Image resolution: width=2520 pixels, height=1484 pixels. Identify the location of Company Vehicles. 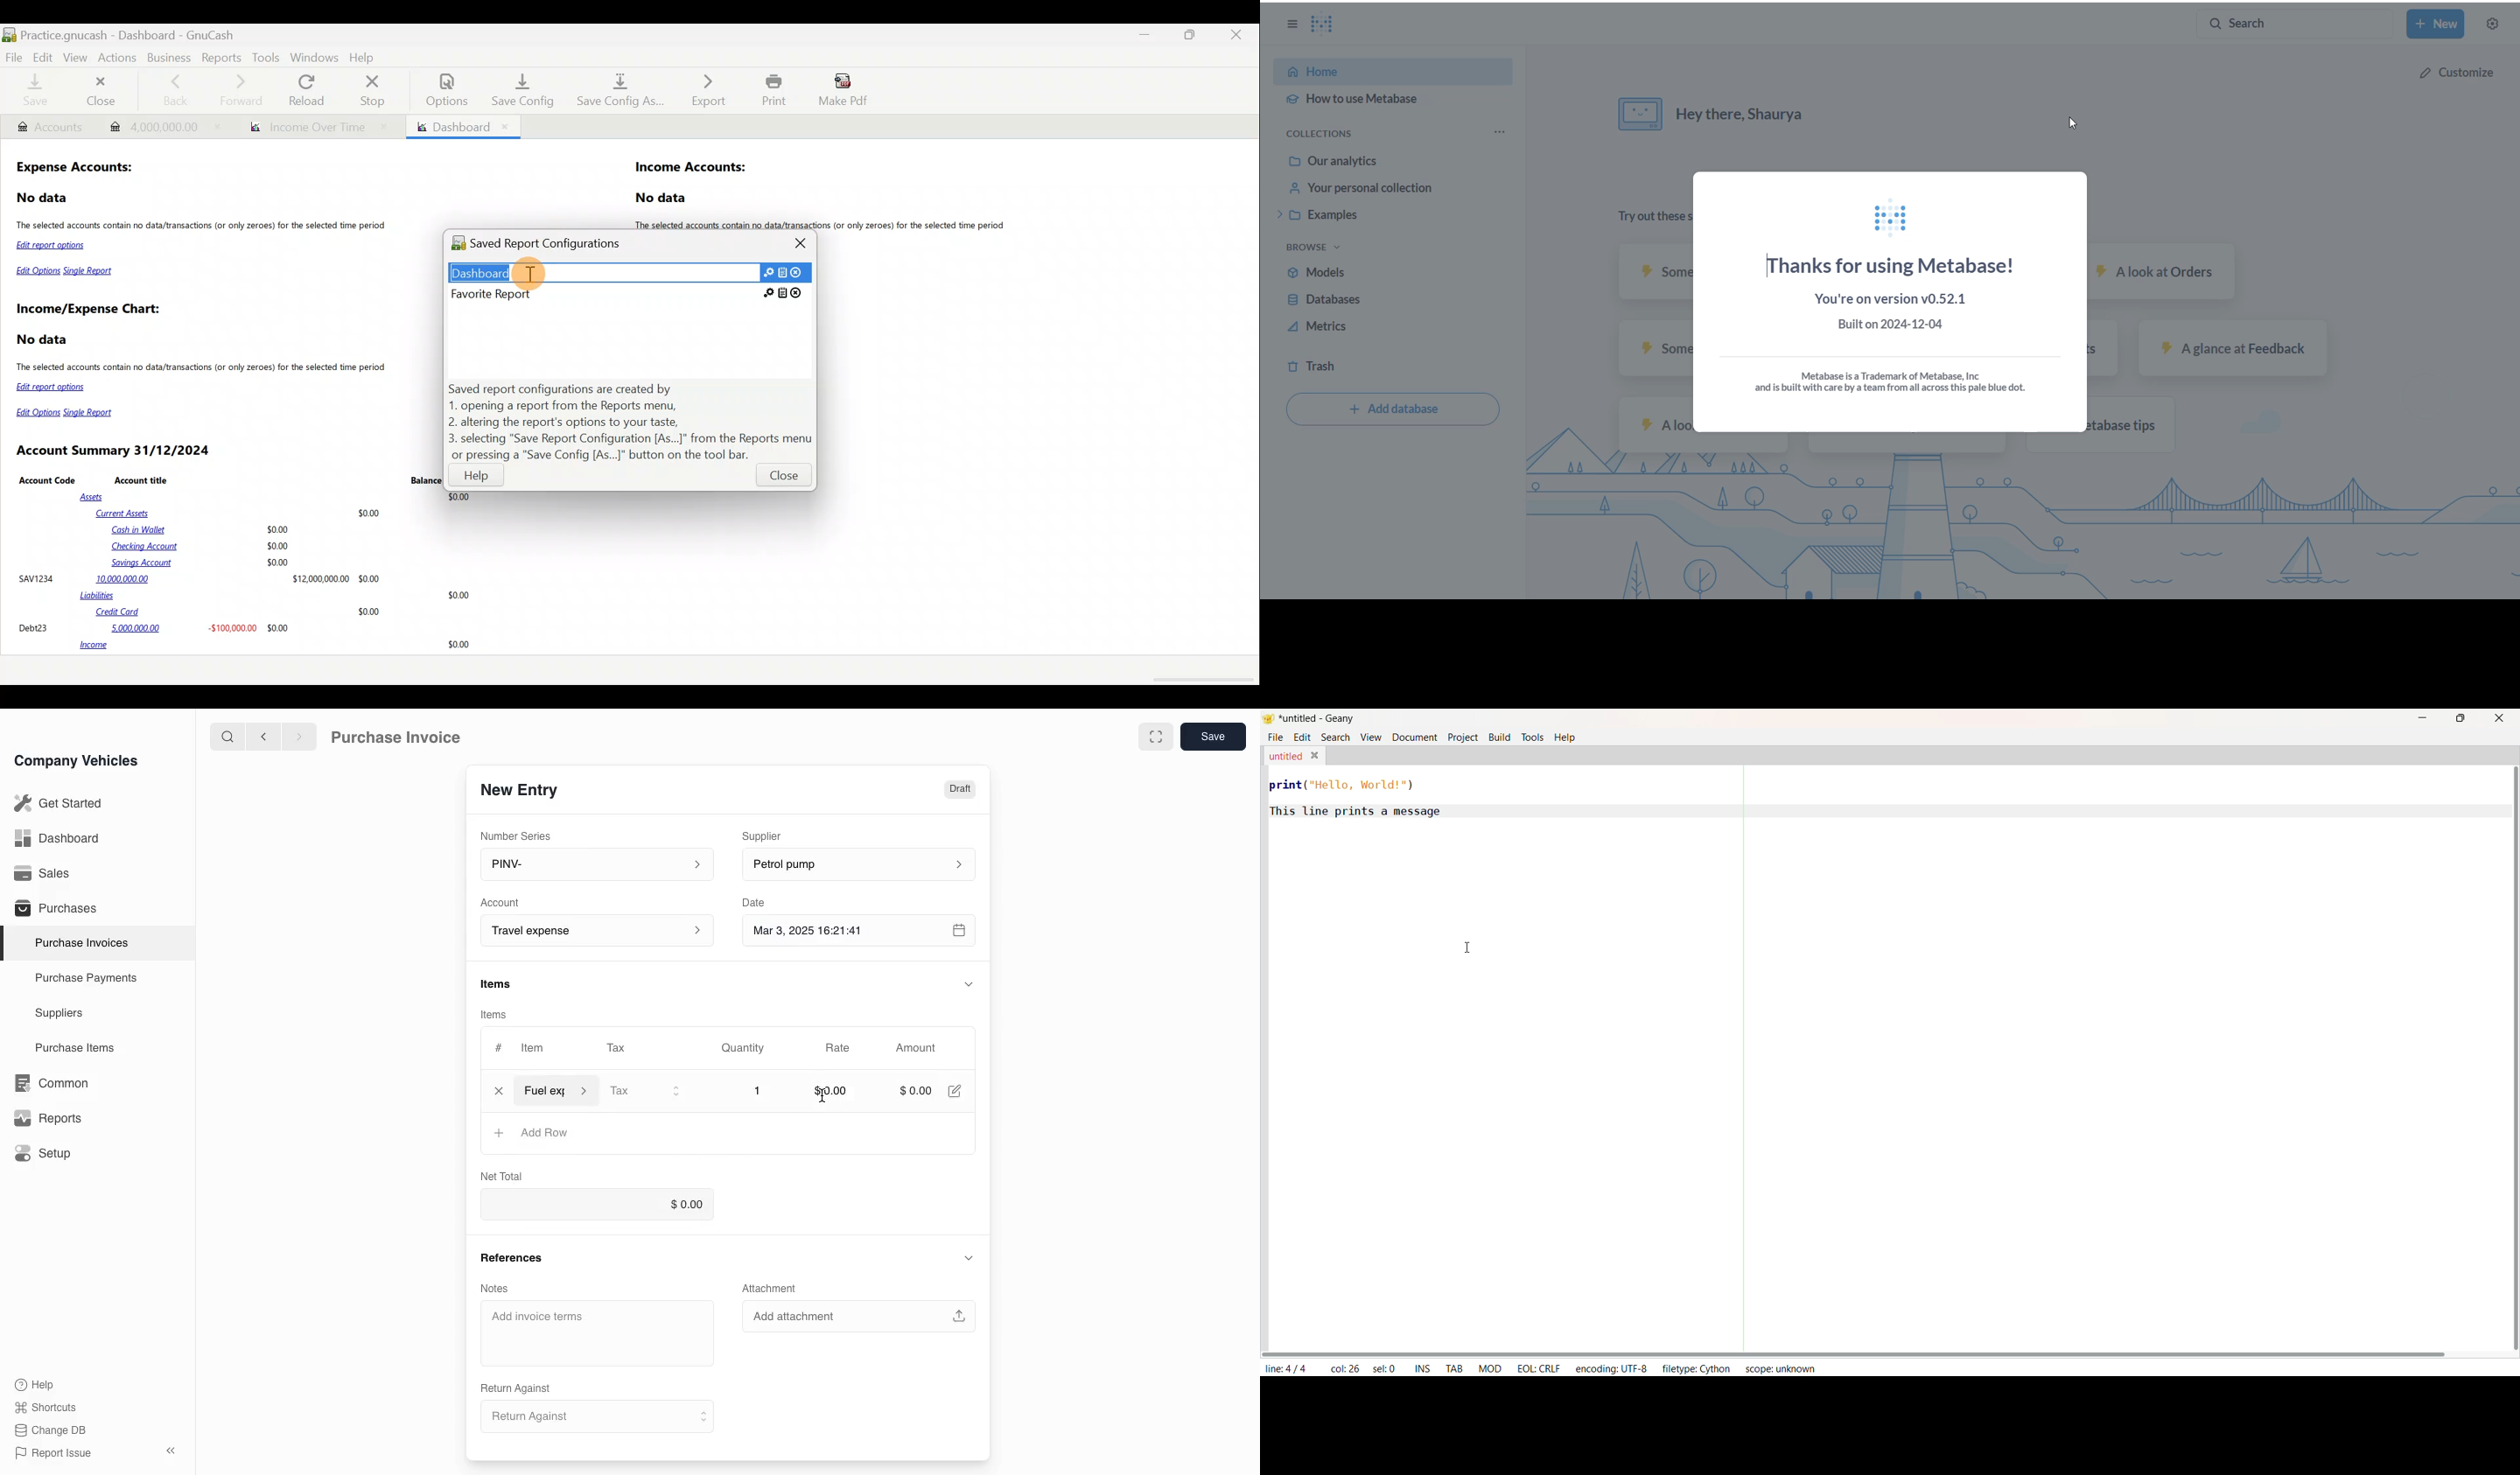
(76, 760).